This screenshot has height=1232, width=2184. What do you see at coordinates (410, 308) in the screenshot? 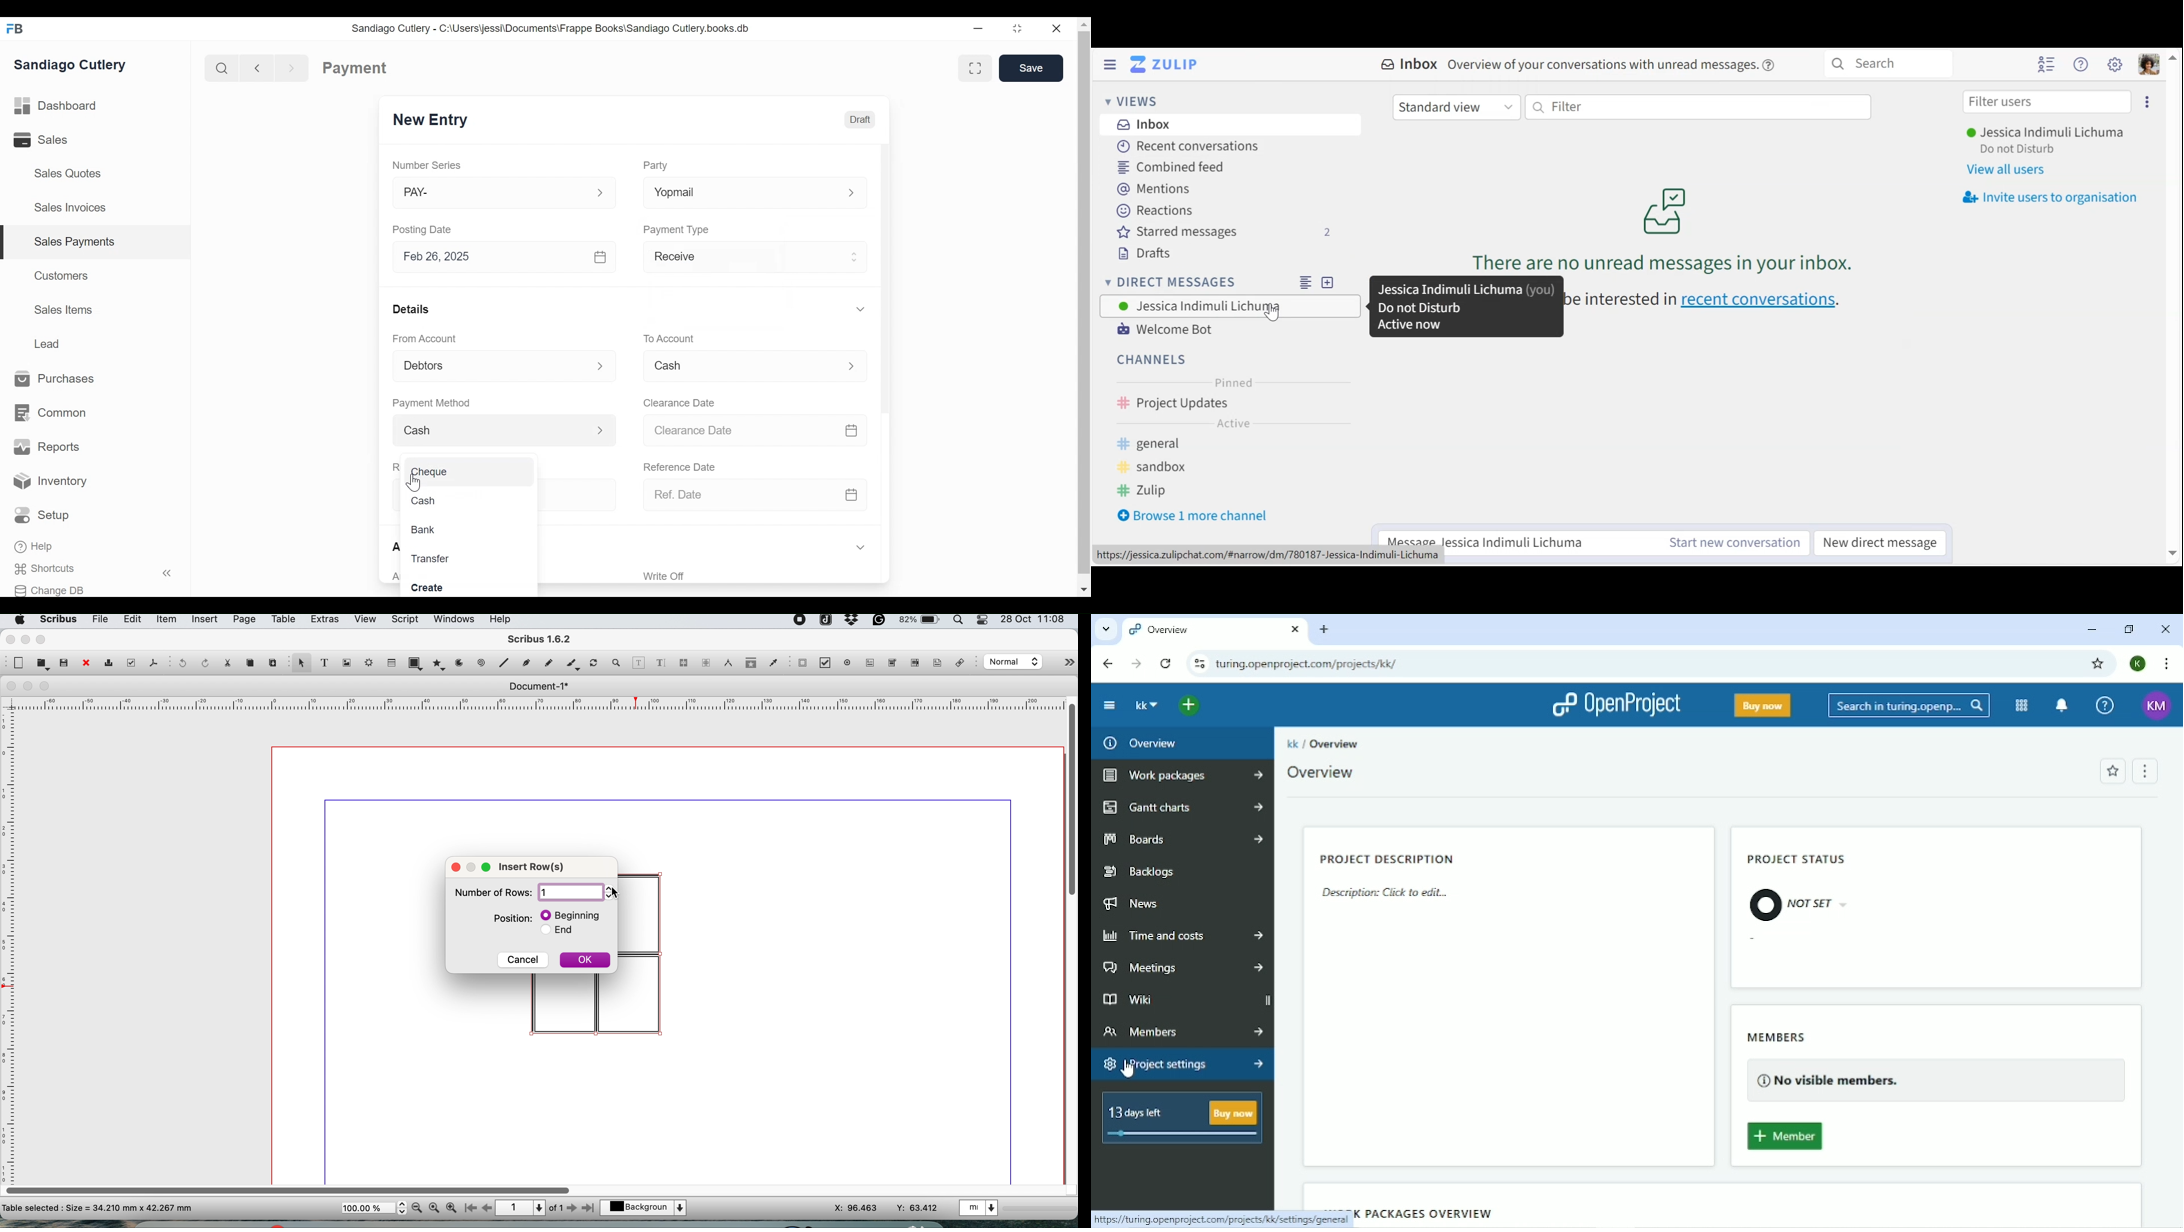
I see `Details` at bounding box center [410, 308].